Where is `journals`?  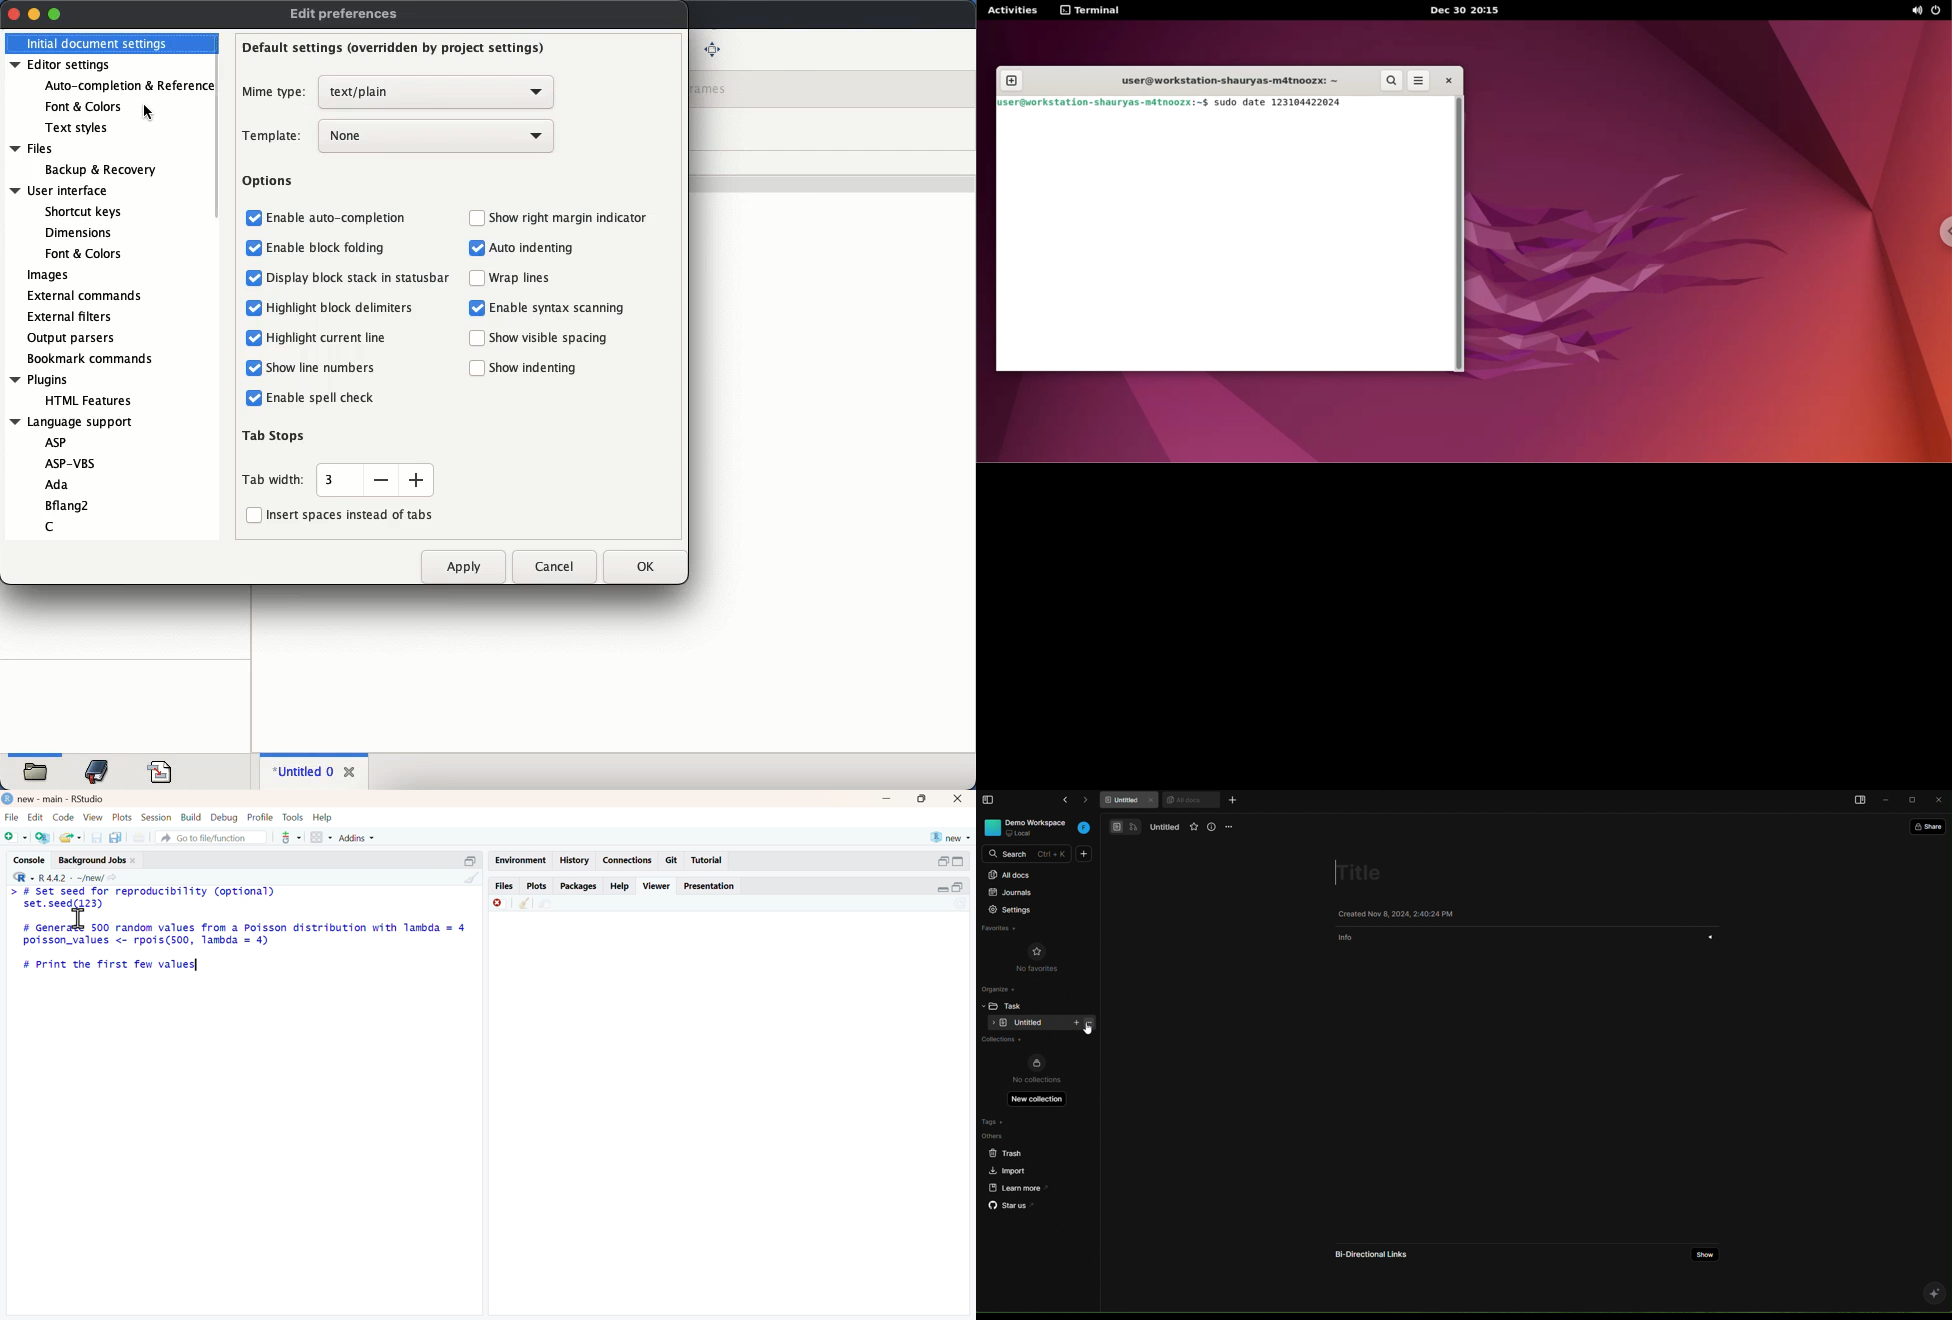
journals is located at coordinates (1031, 894).